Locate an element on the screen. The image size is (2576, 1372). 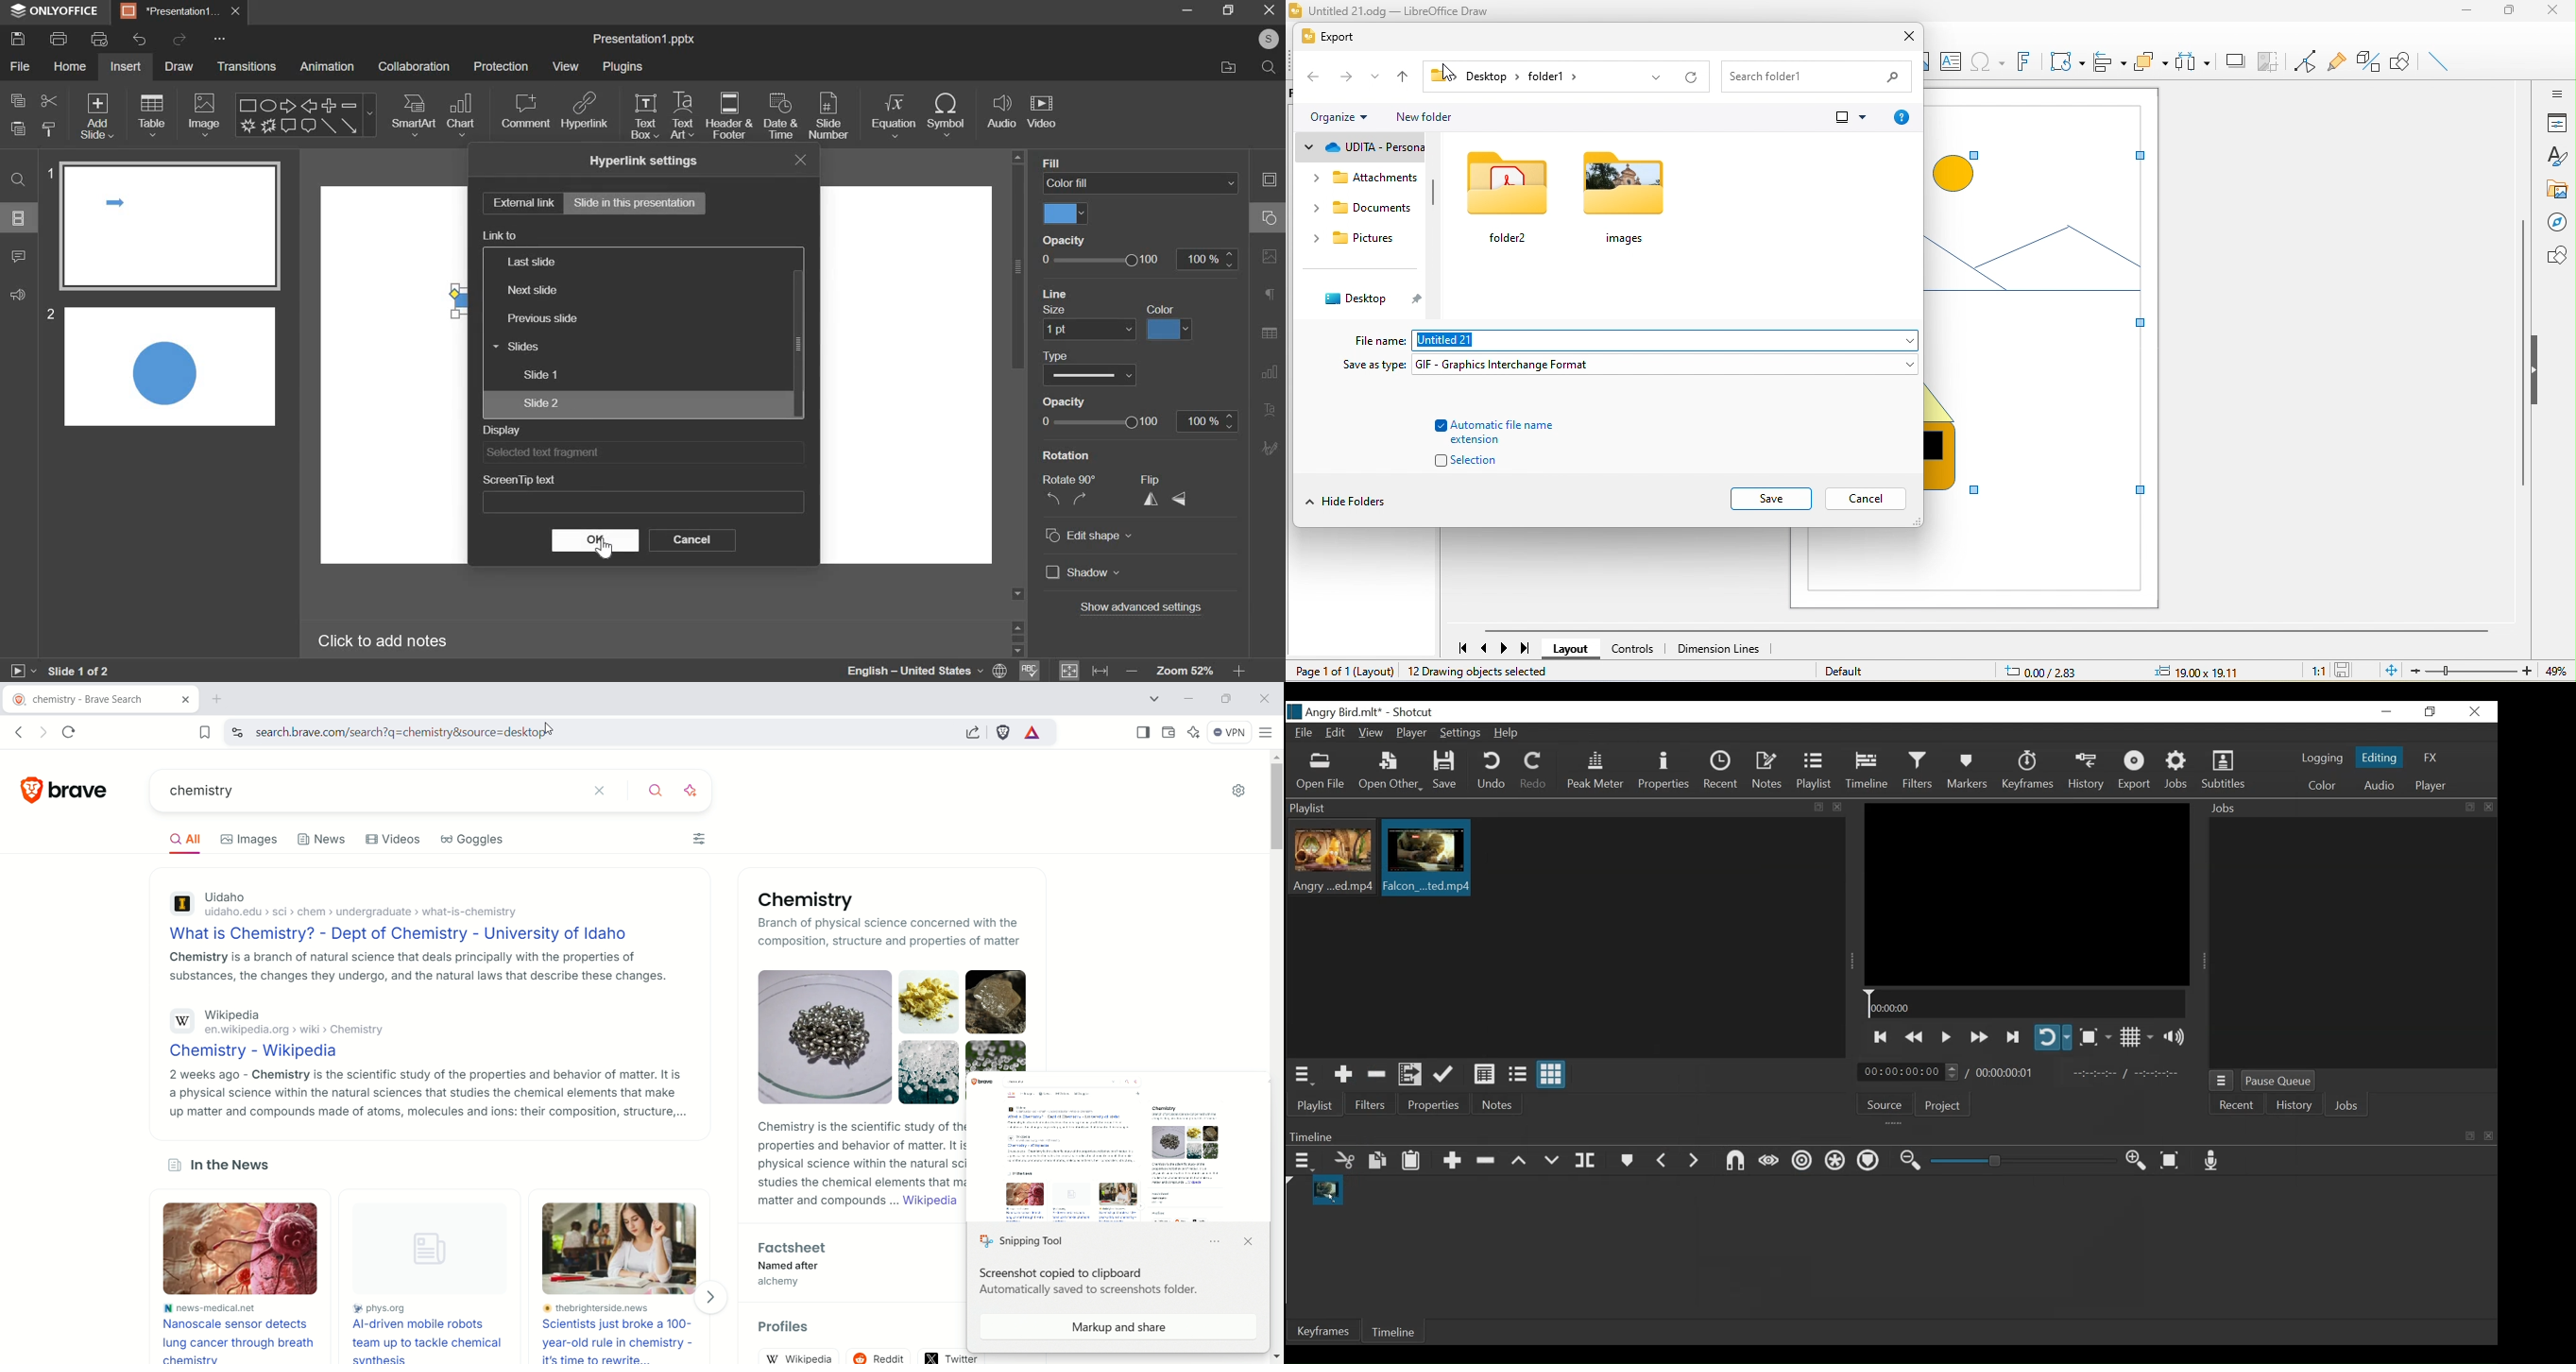
drop down is located at coordinates (1655, 77).